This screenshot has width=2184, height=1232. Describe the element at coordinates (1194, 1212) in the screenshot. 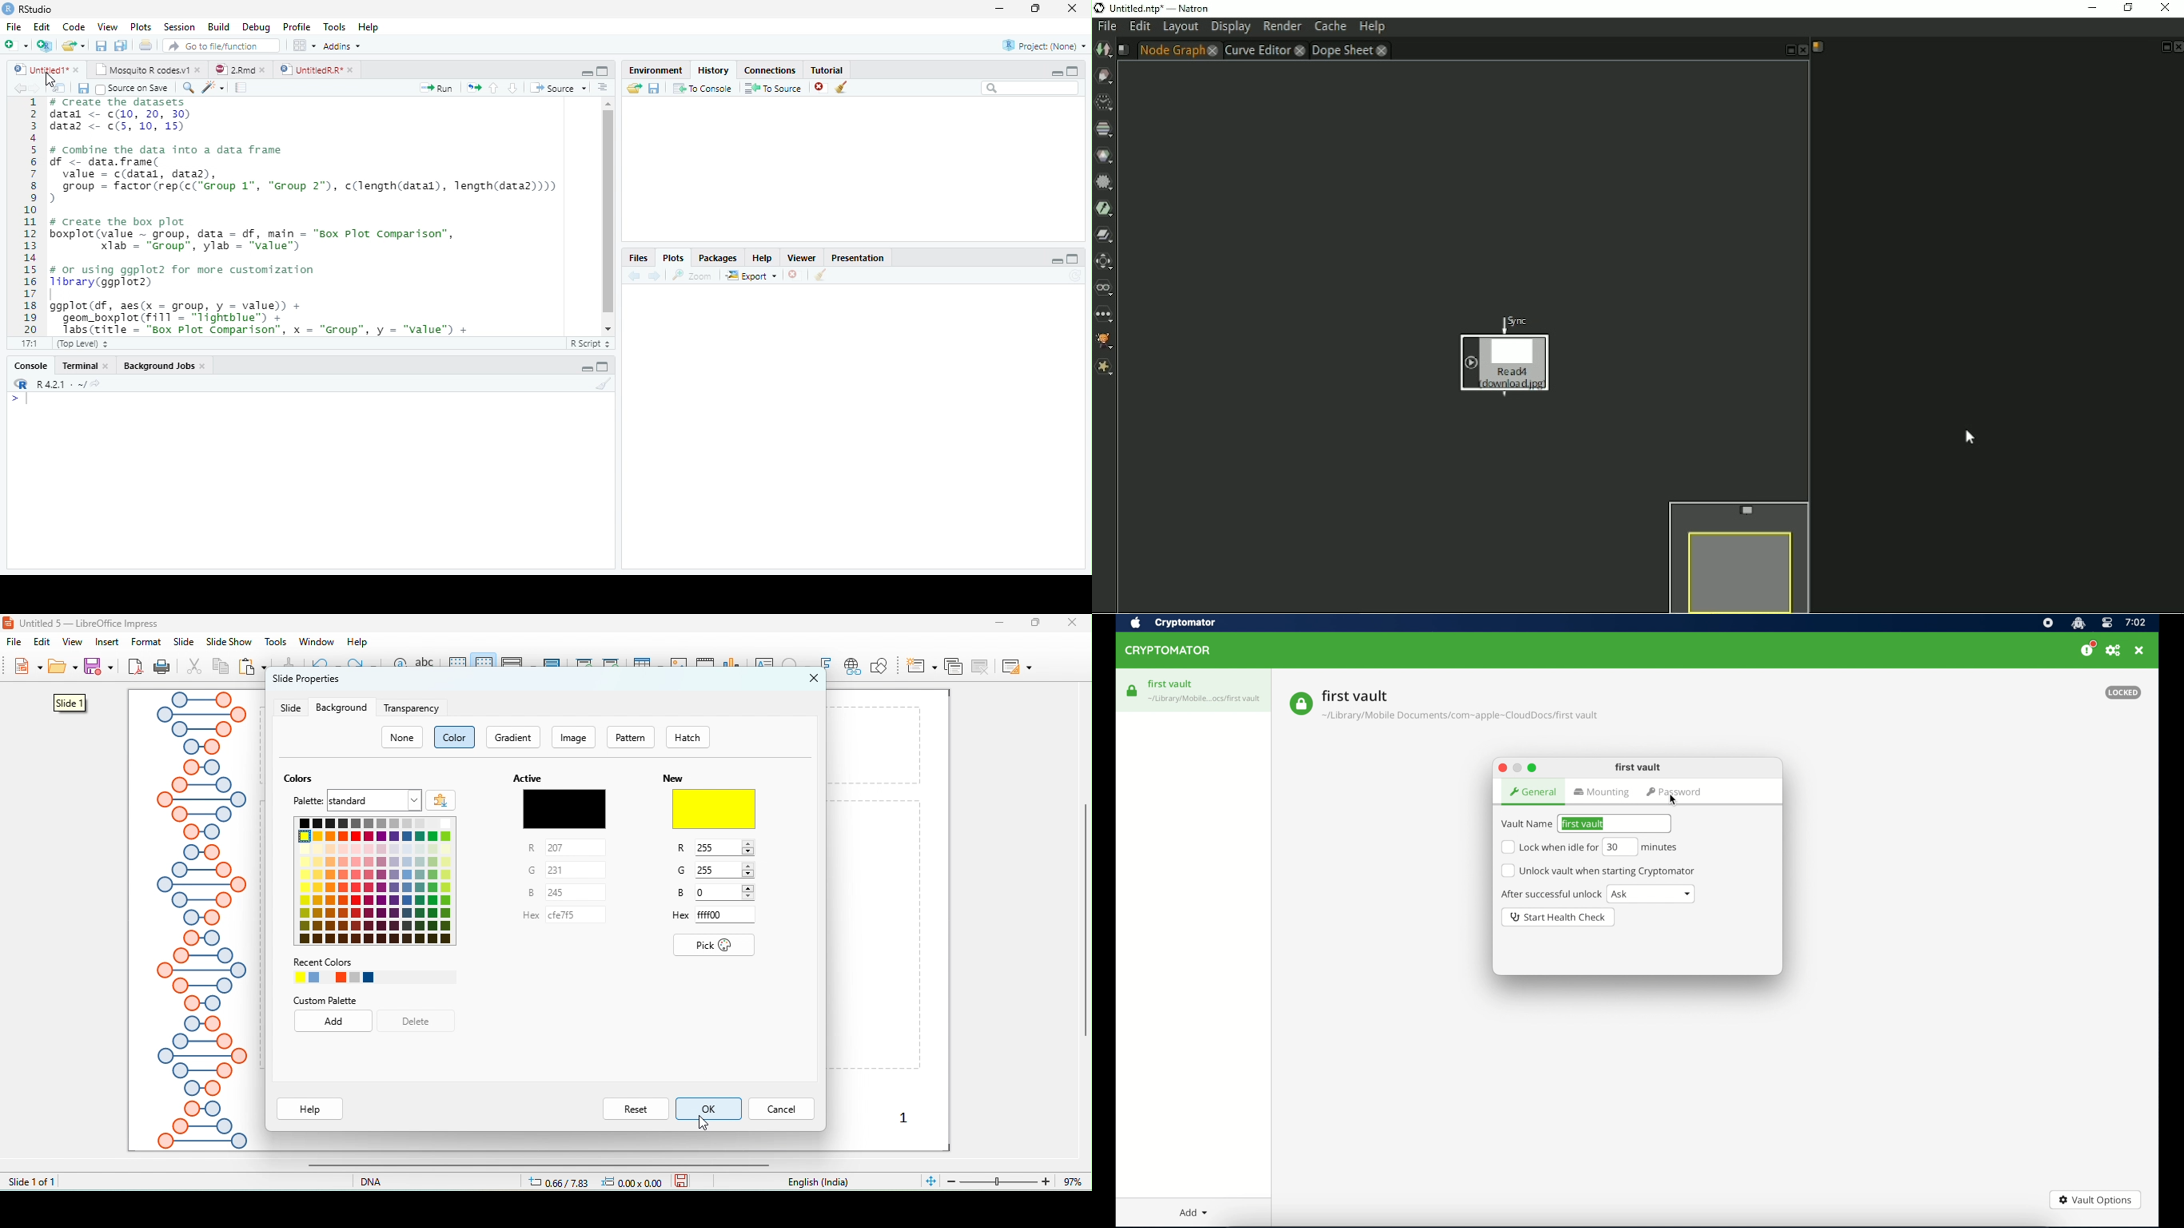

I see `add dropdown` at that location.